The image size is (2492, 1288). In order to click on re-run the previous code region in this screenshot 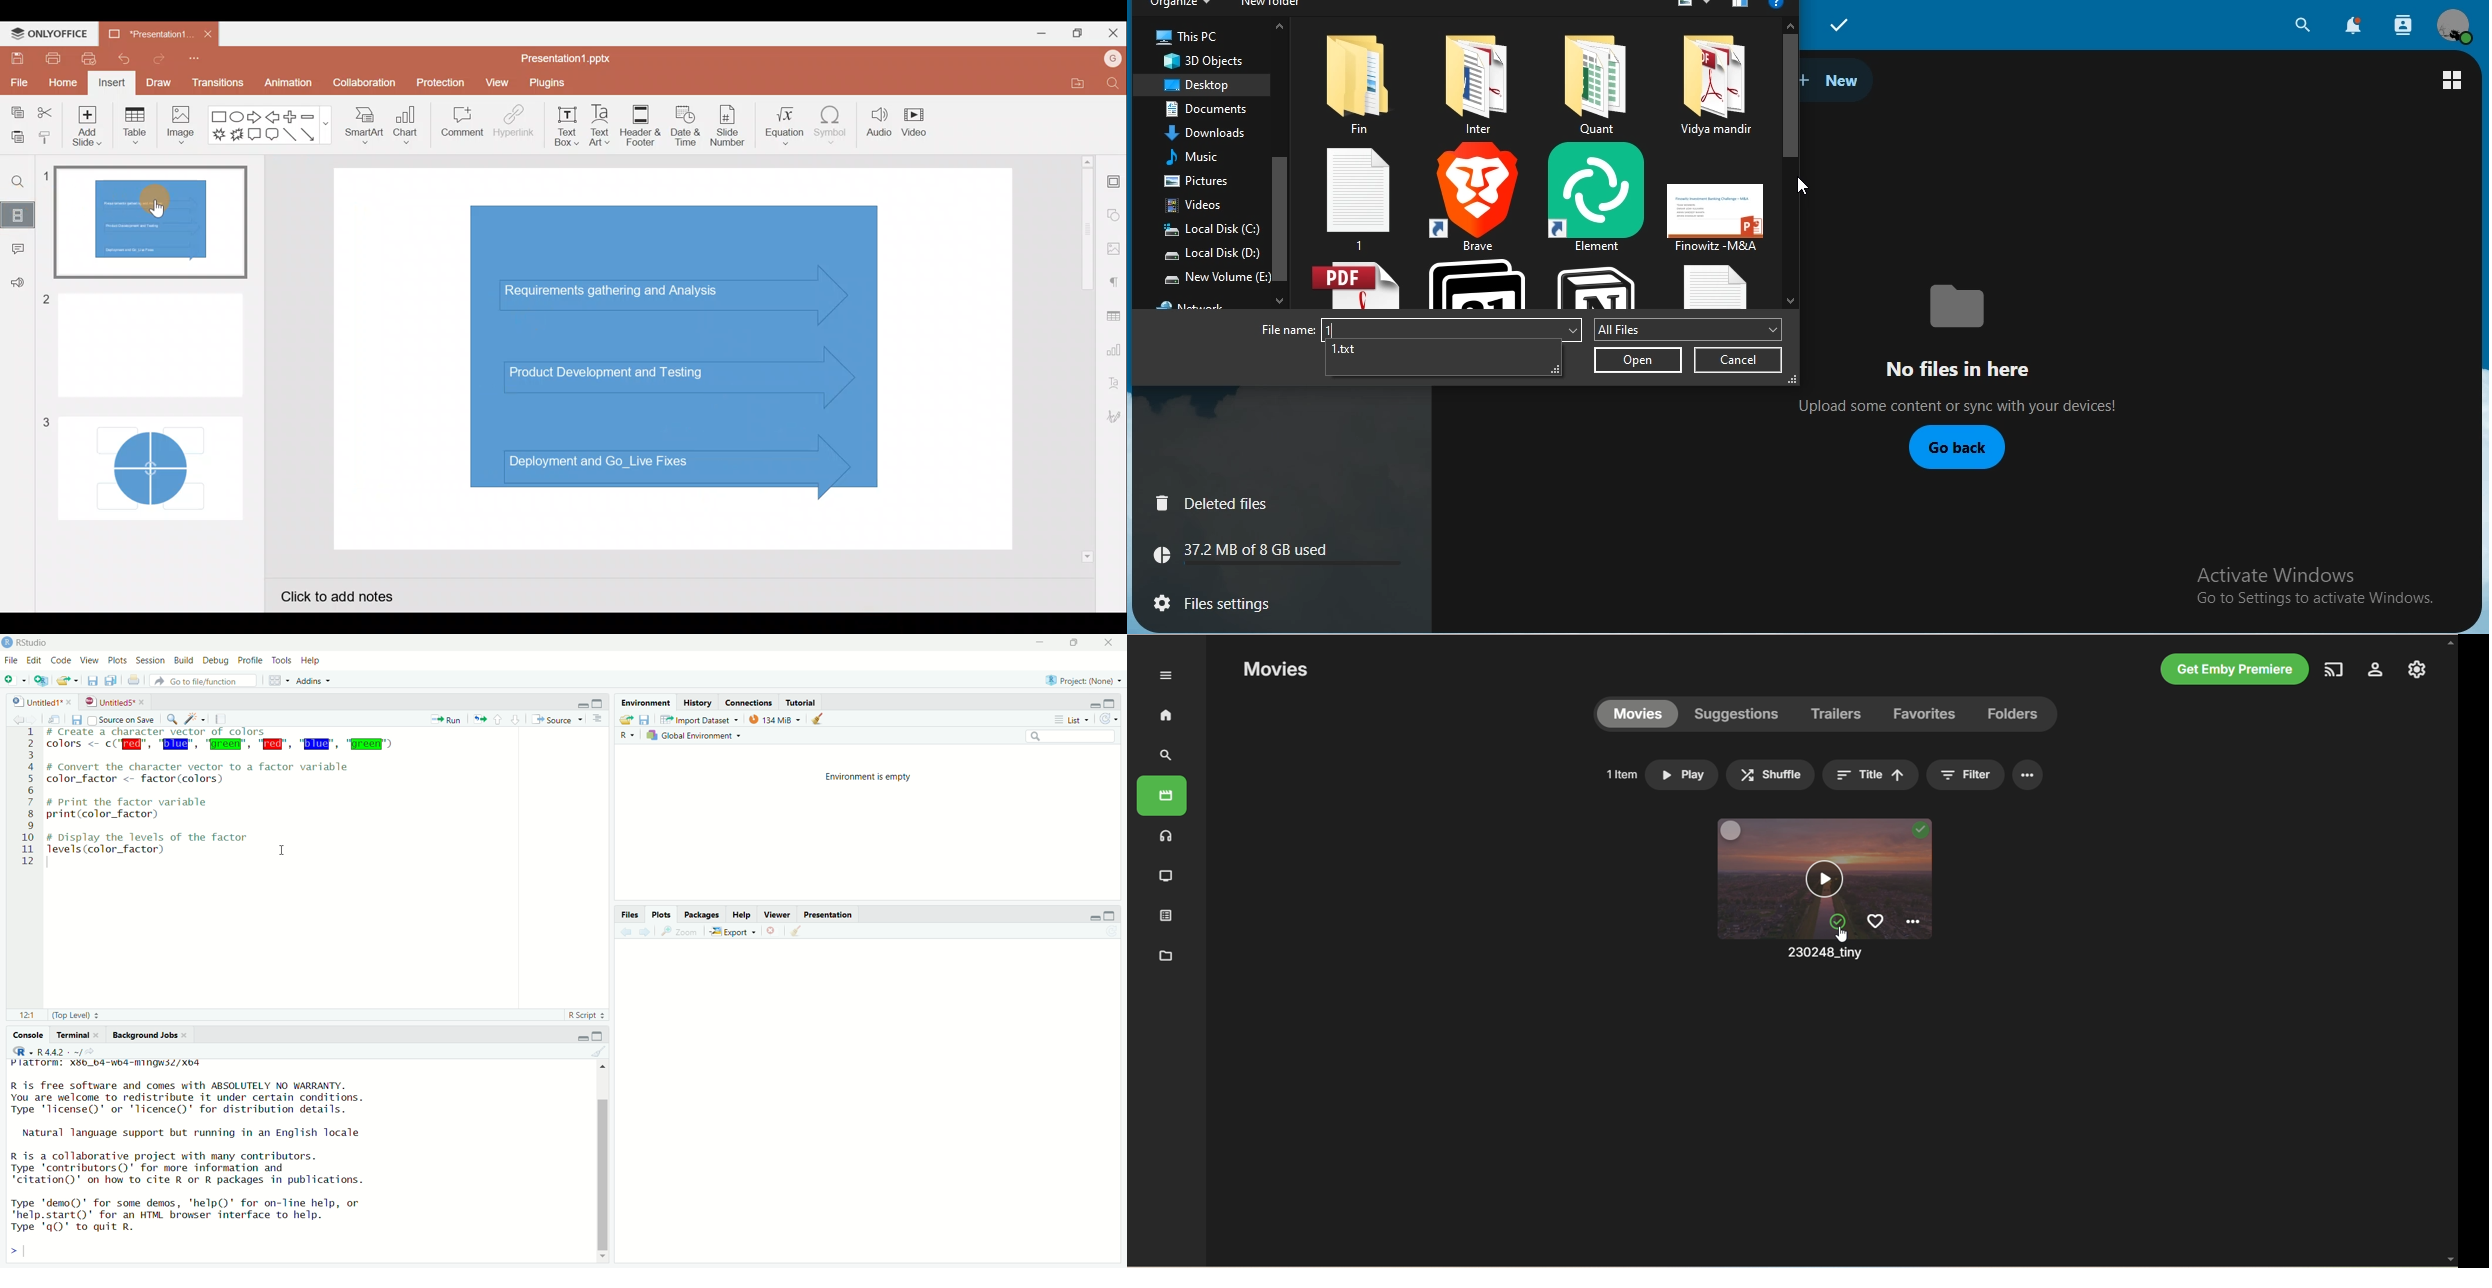, I will do `click(480, 720)`.